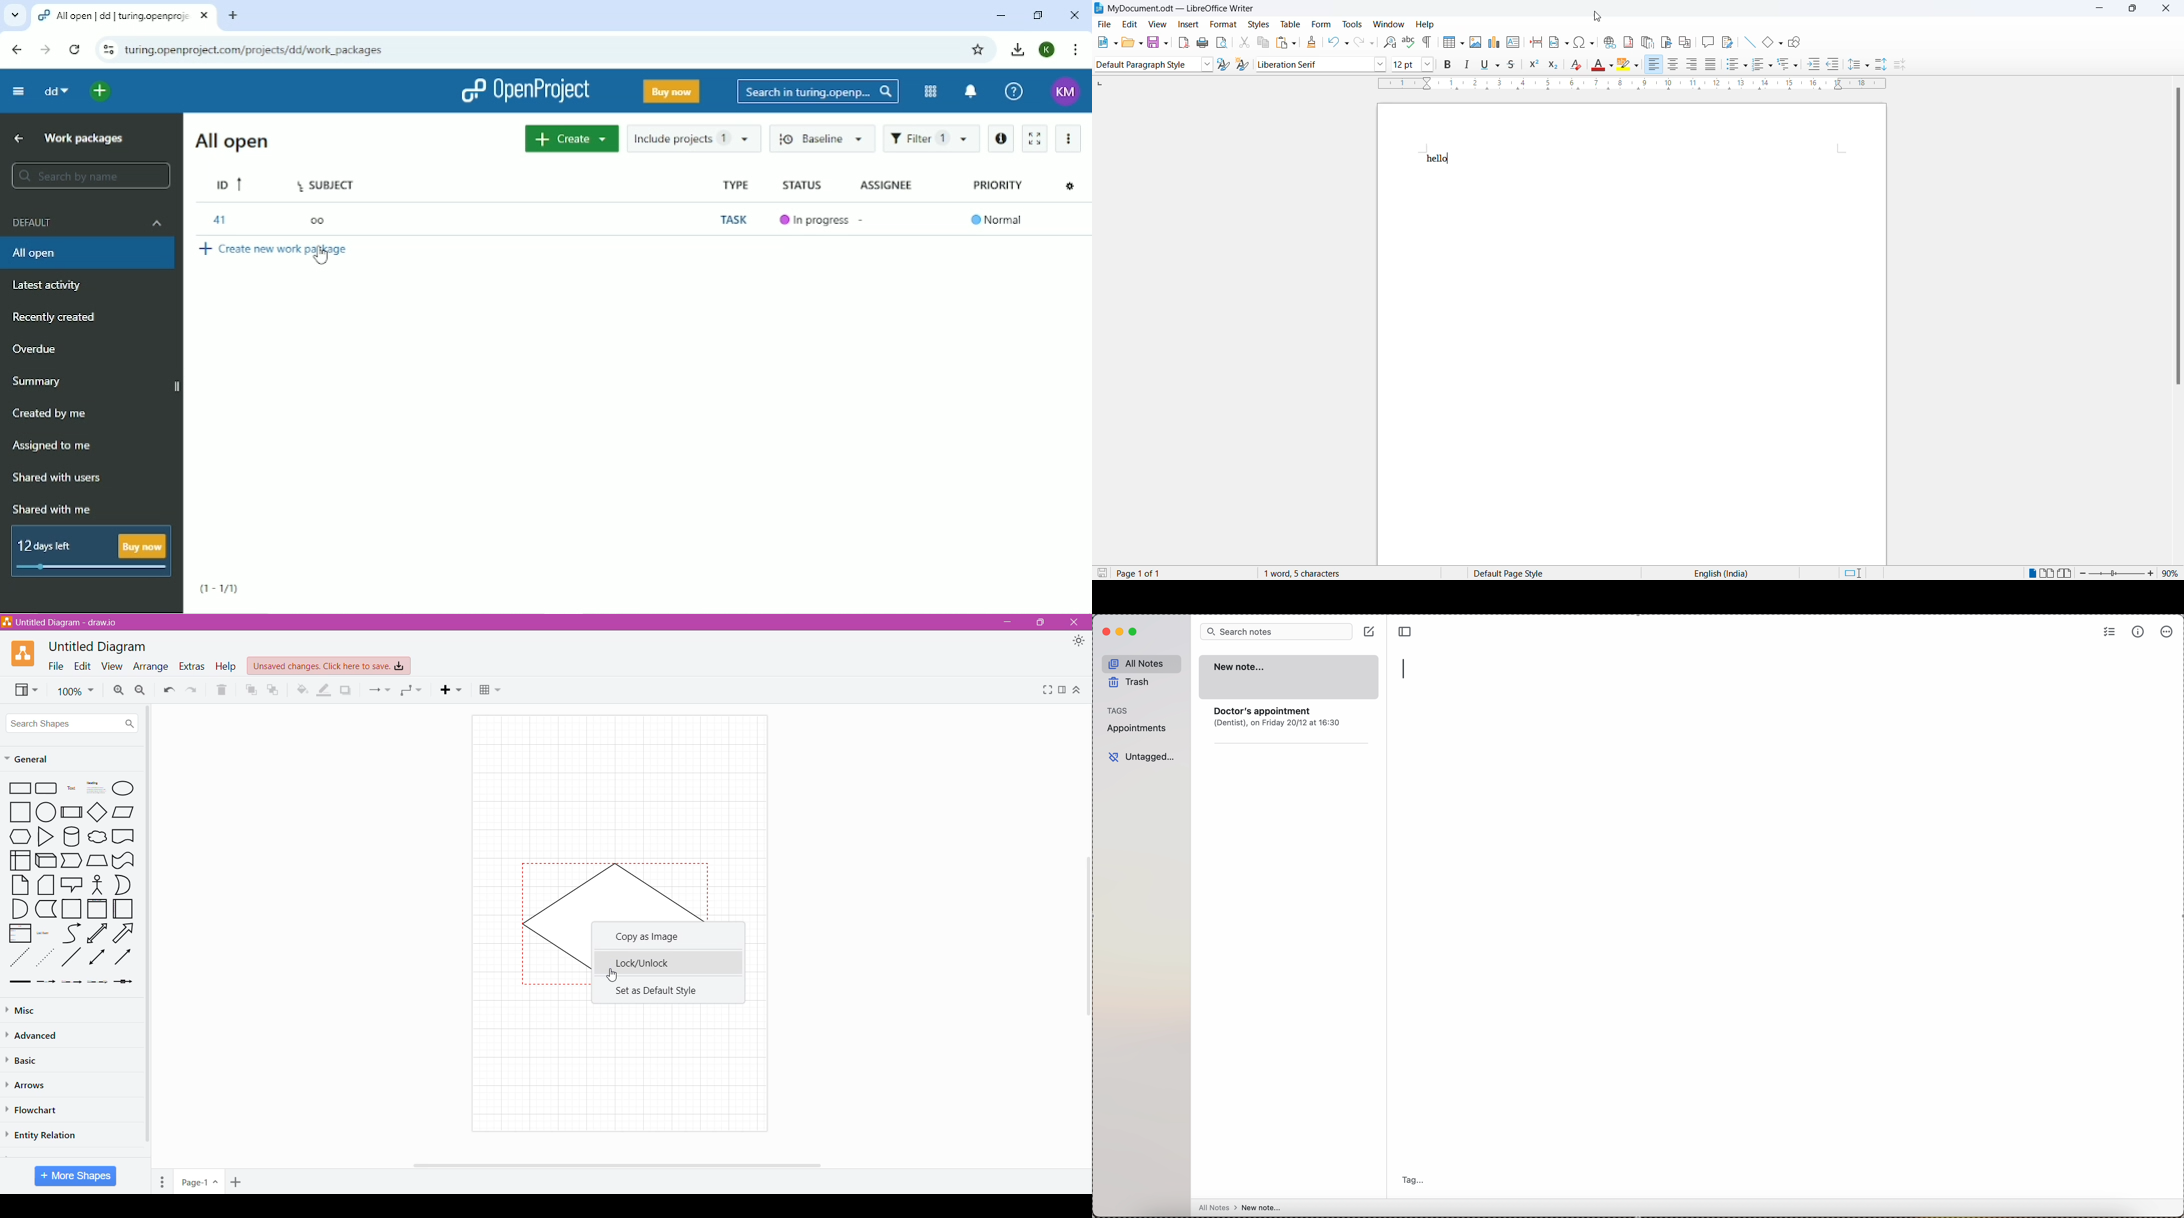 The image size is (2184, 1232). I want to click on Diamond, so click(98, 813).